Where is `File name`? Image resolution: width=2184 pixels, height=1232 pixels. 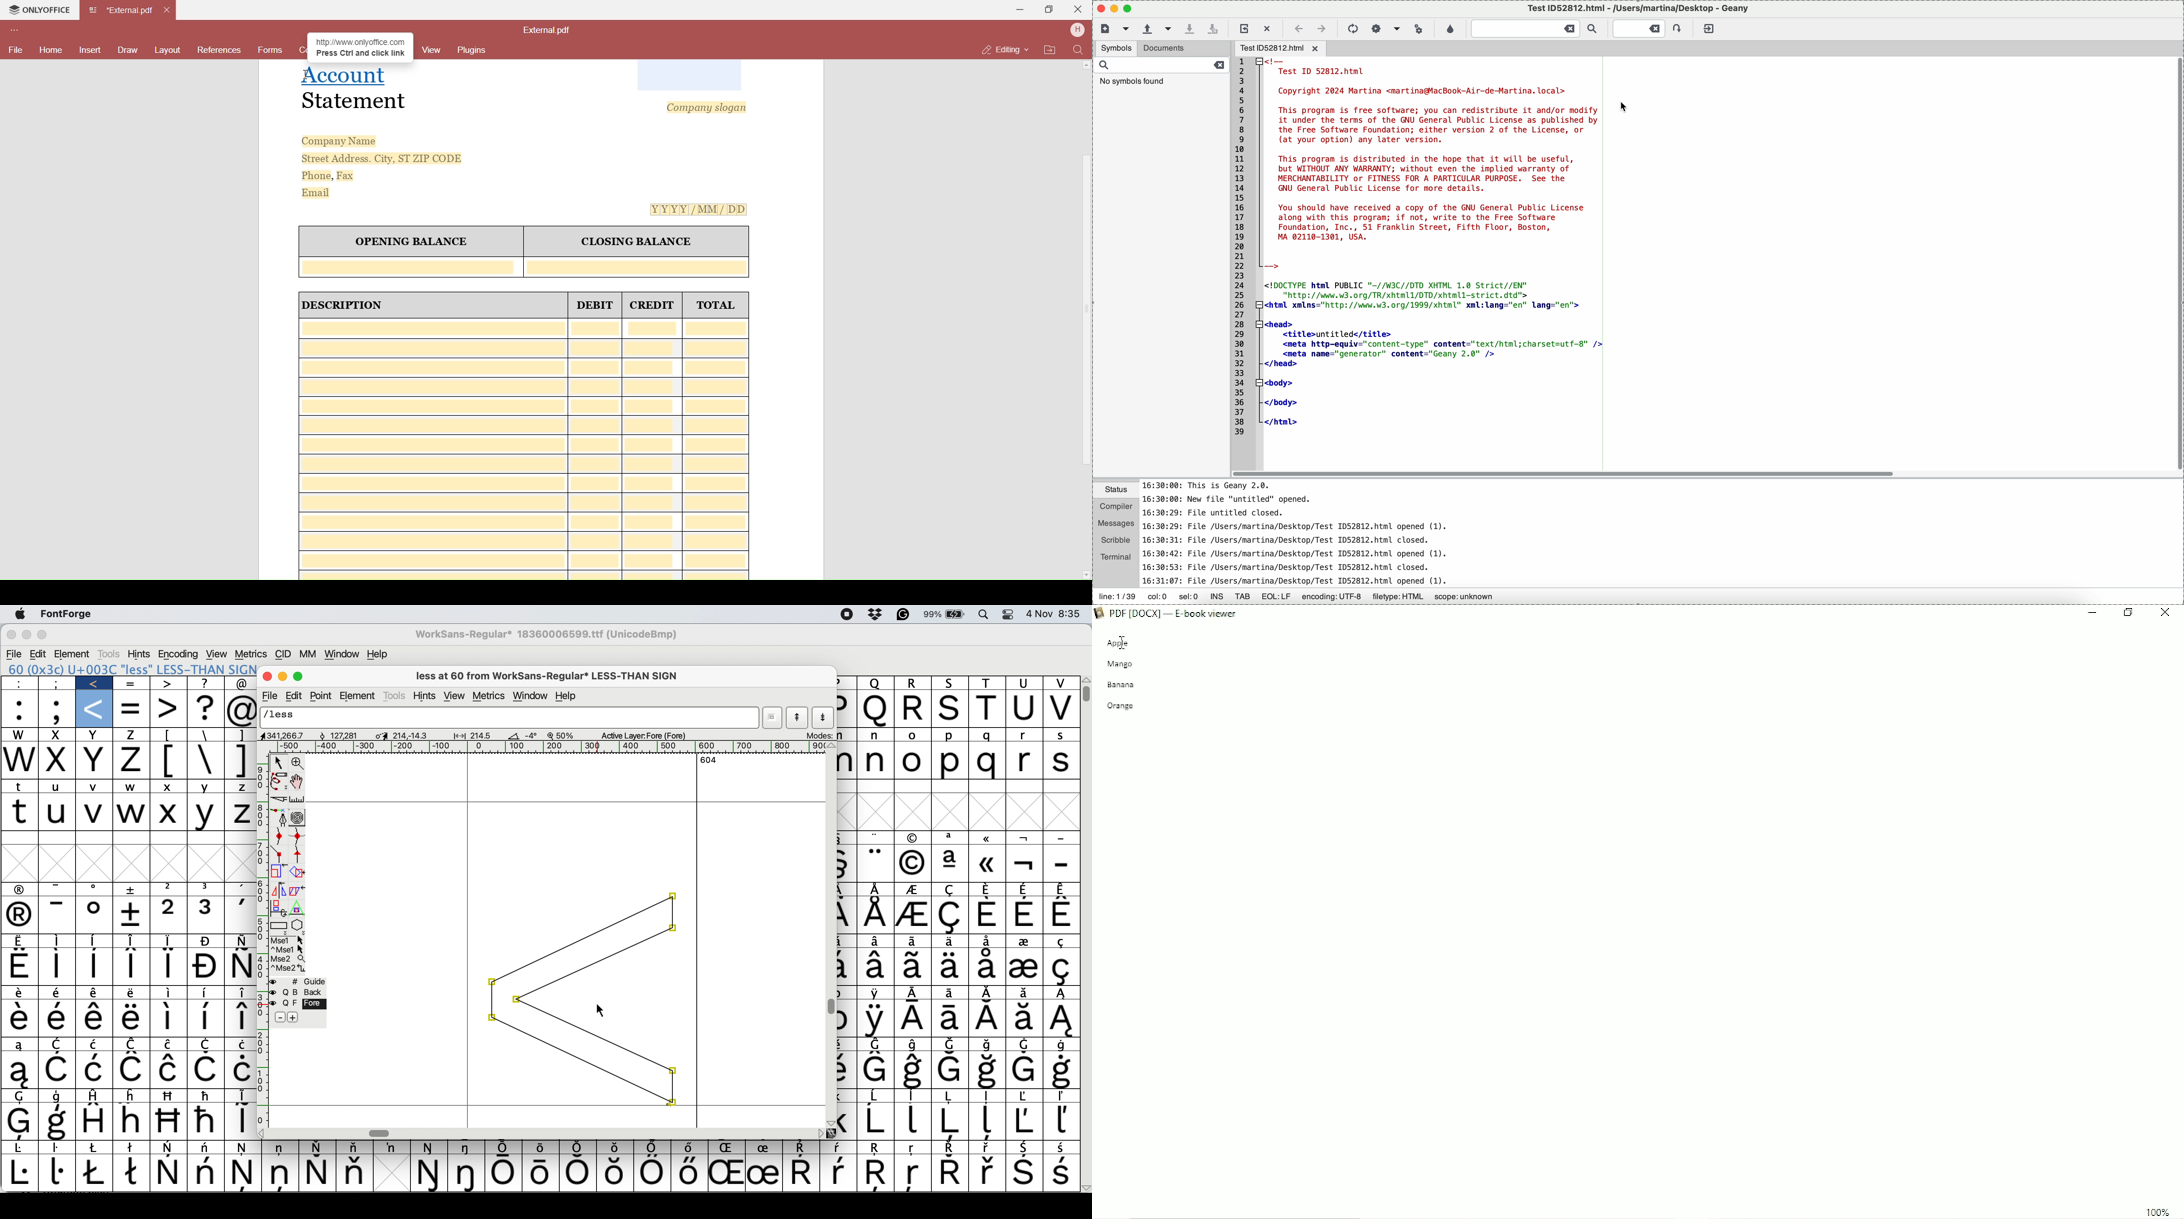 File name is located at coordinates (548, 30).